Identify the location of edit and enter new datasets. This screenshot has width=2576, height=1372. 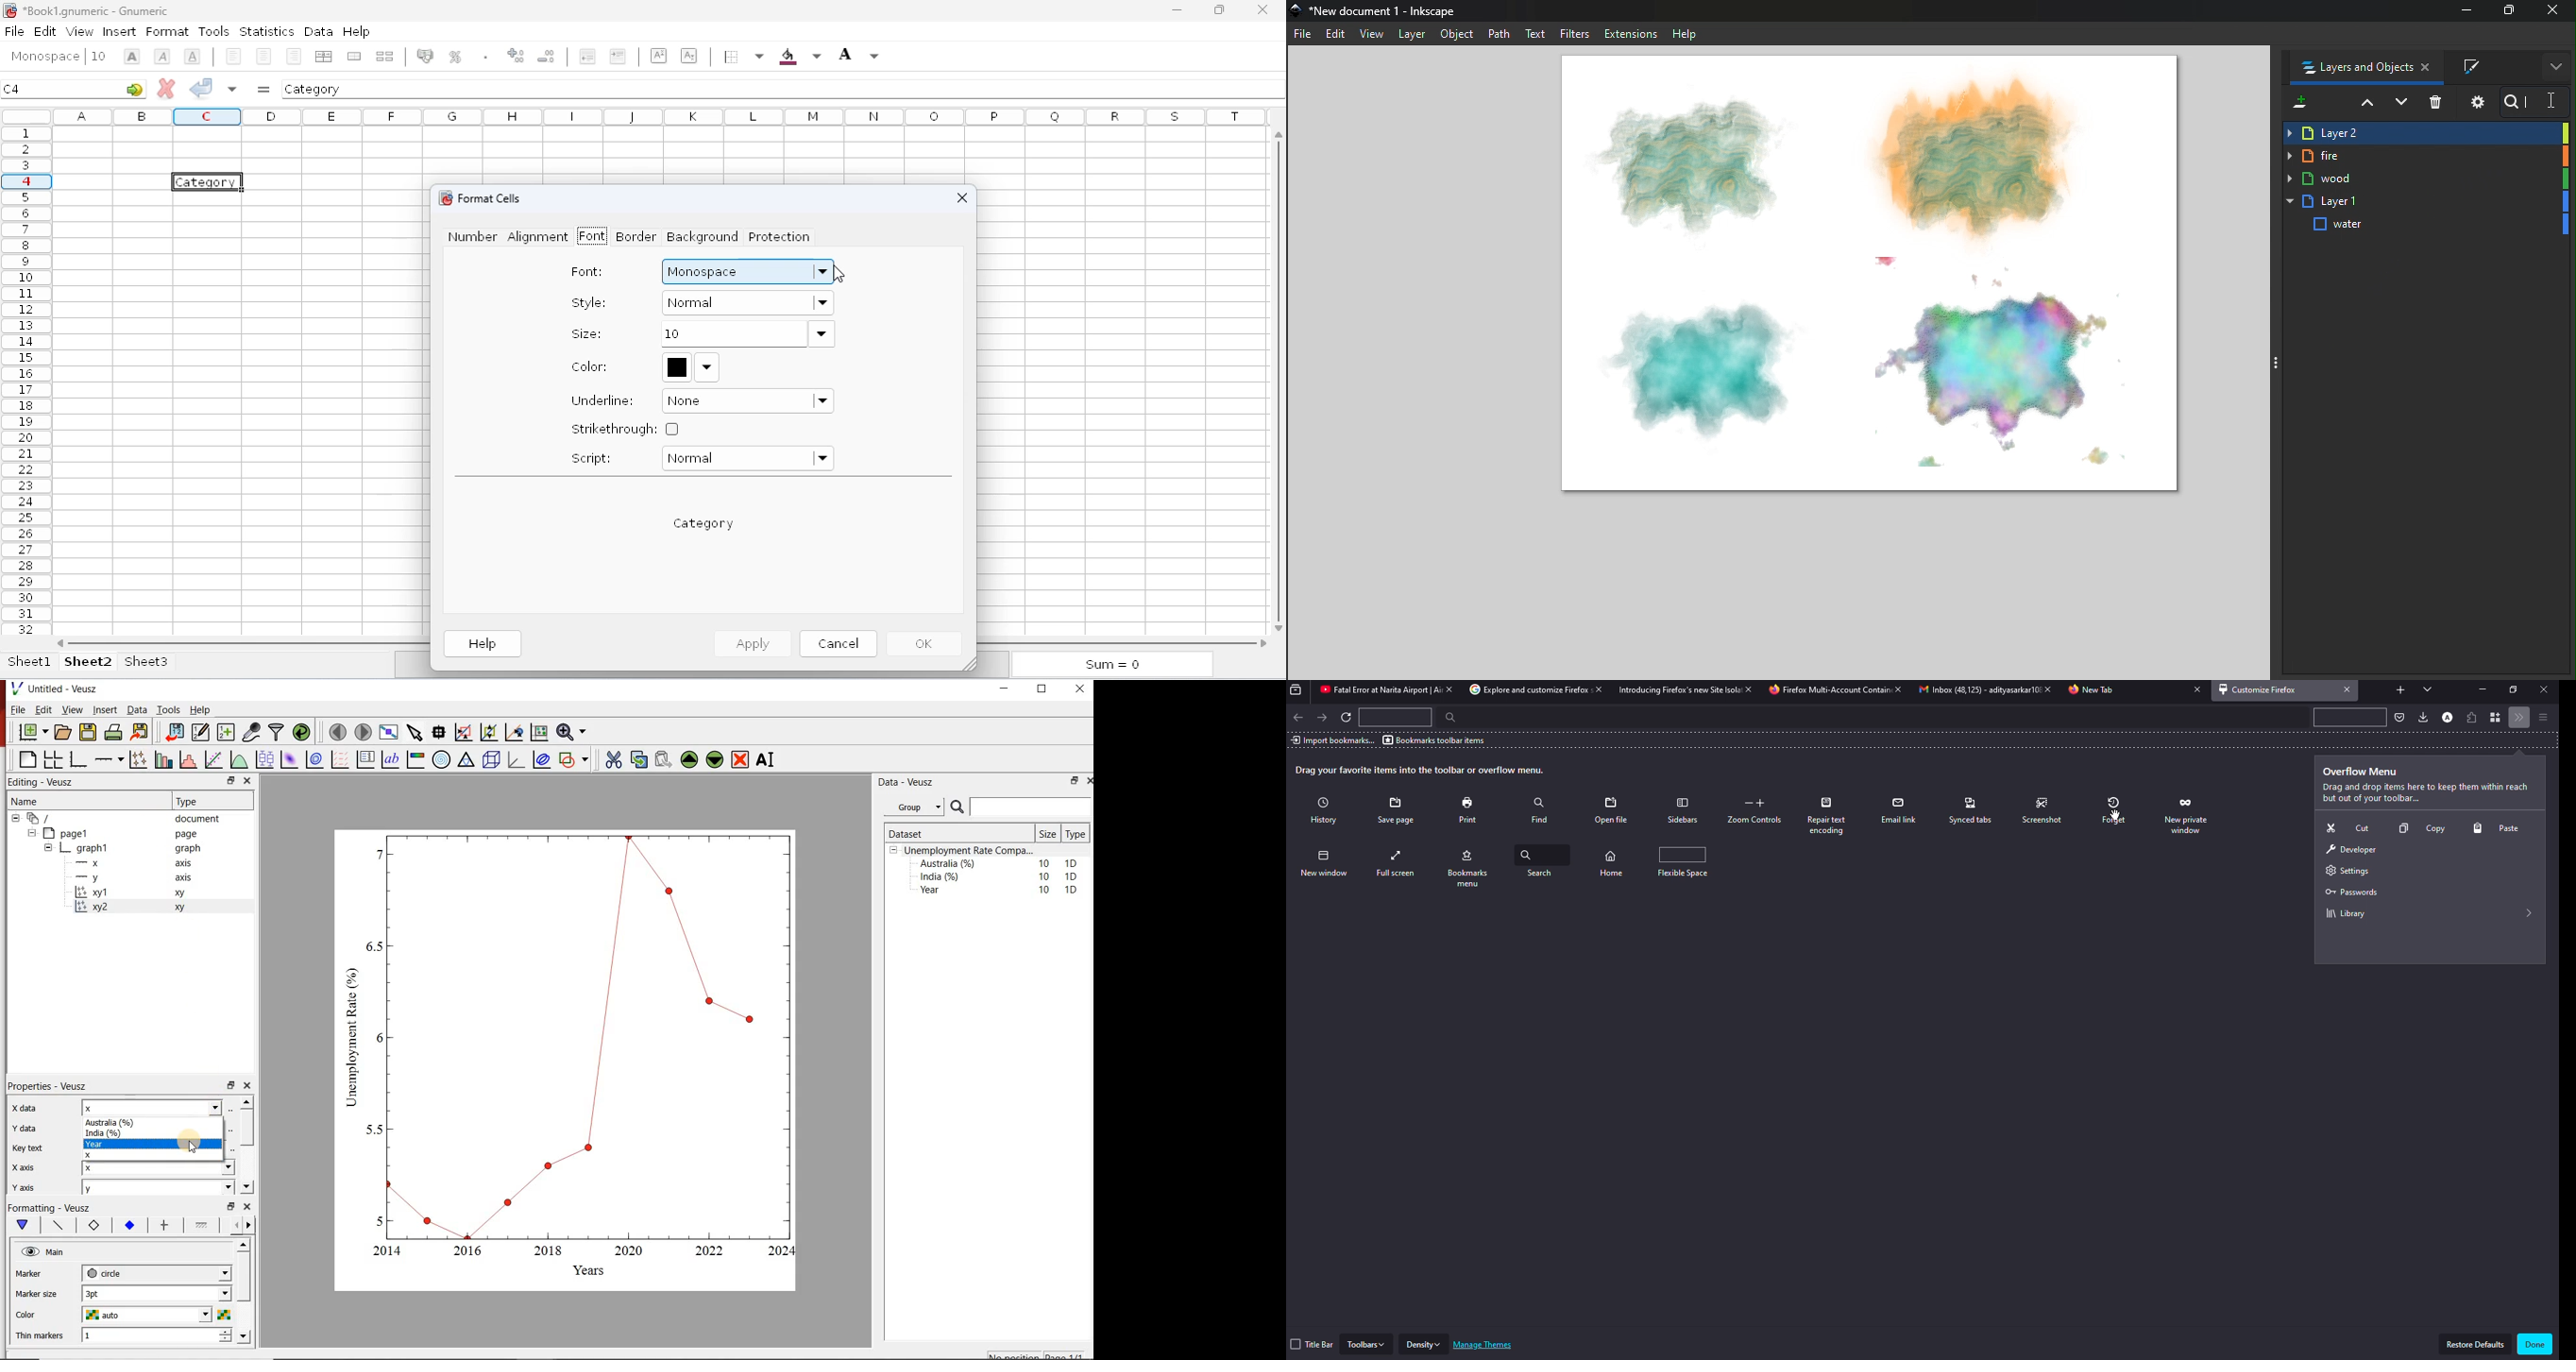
(202, 731).